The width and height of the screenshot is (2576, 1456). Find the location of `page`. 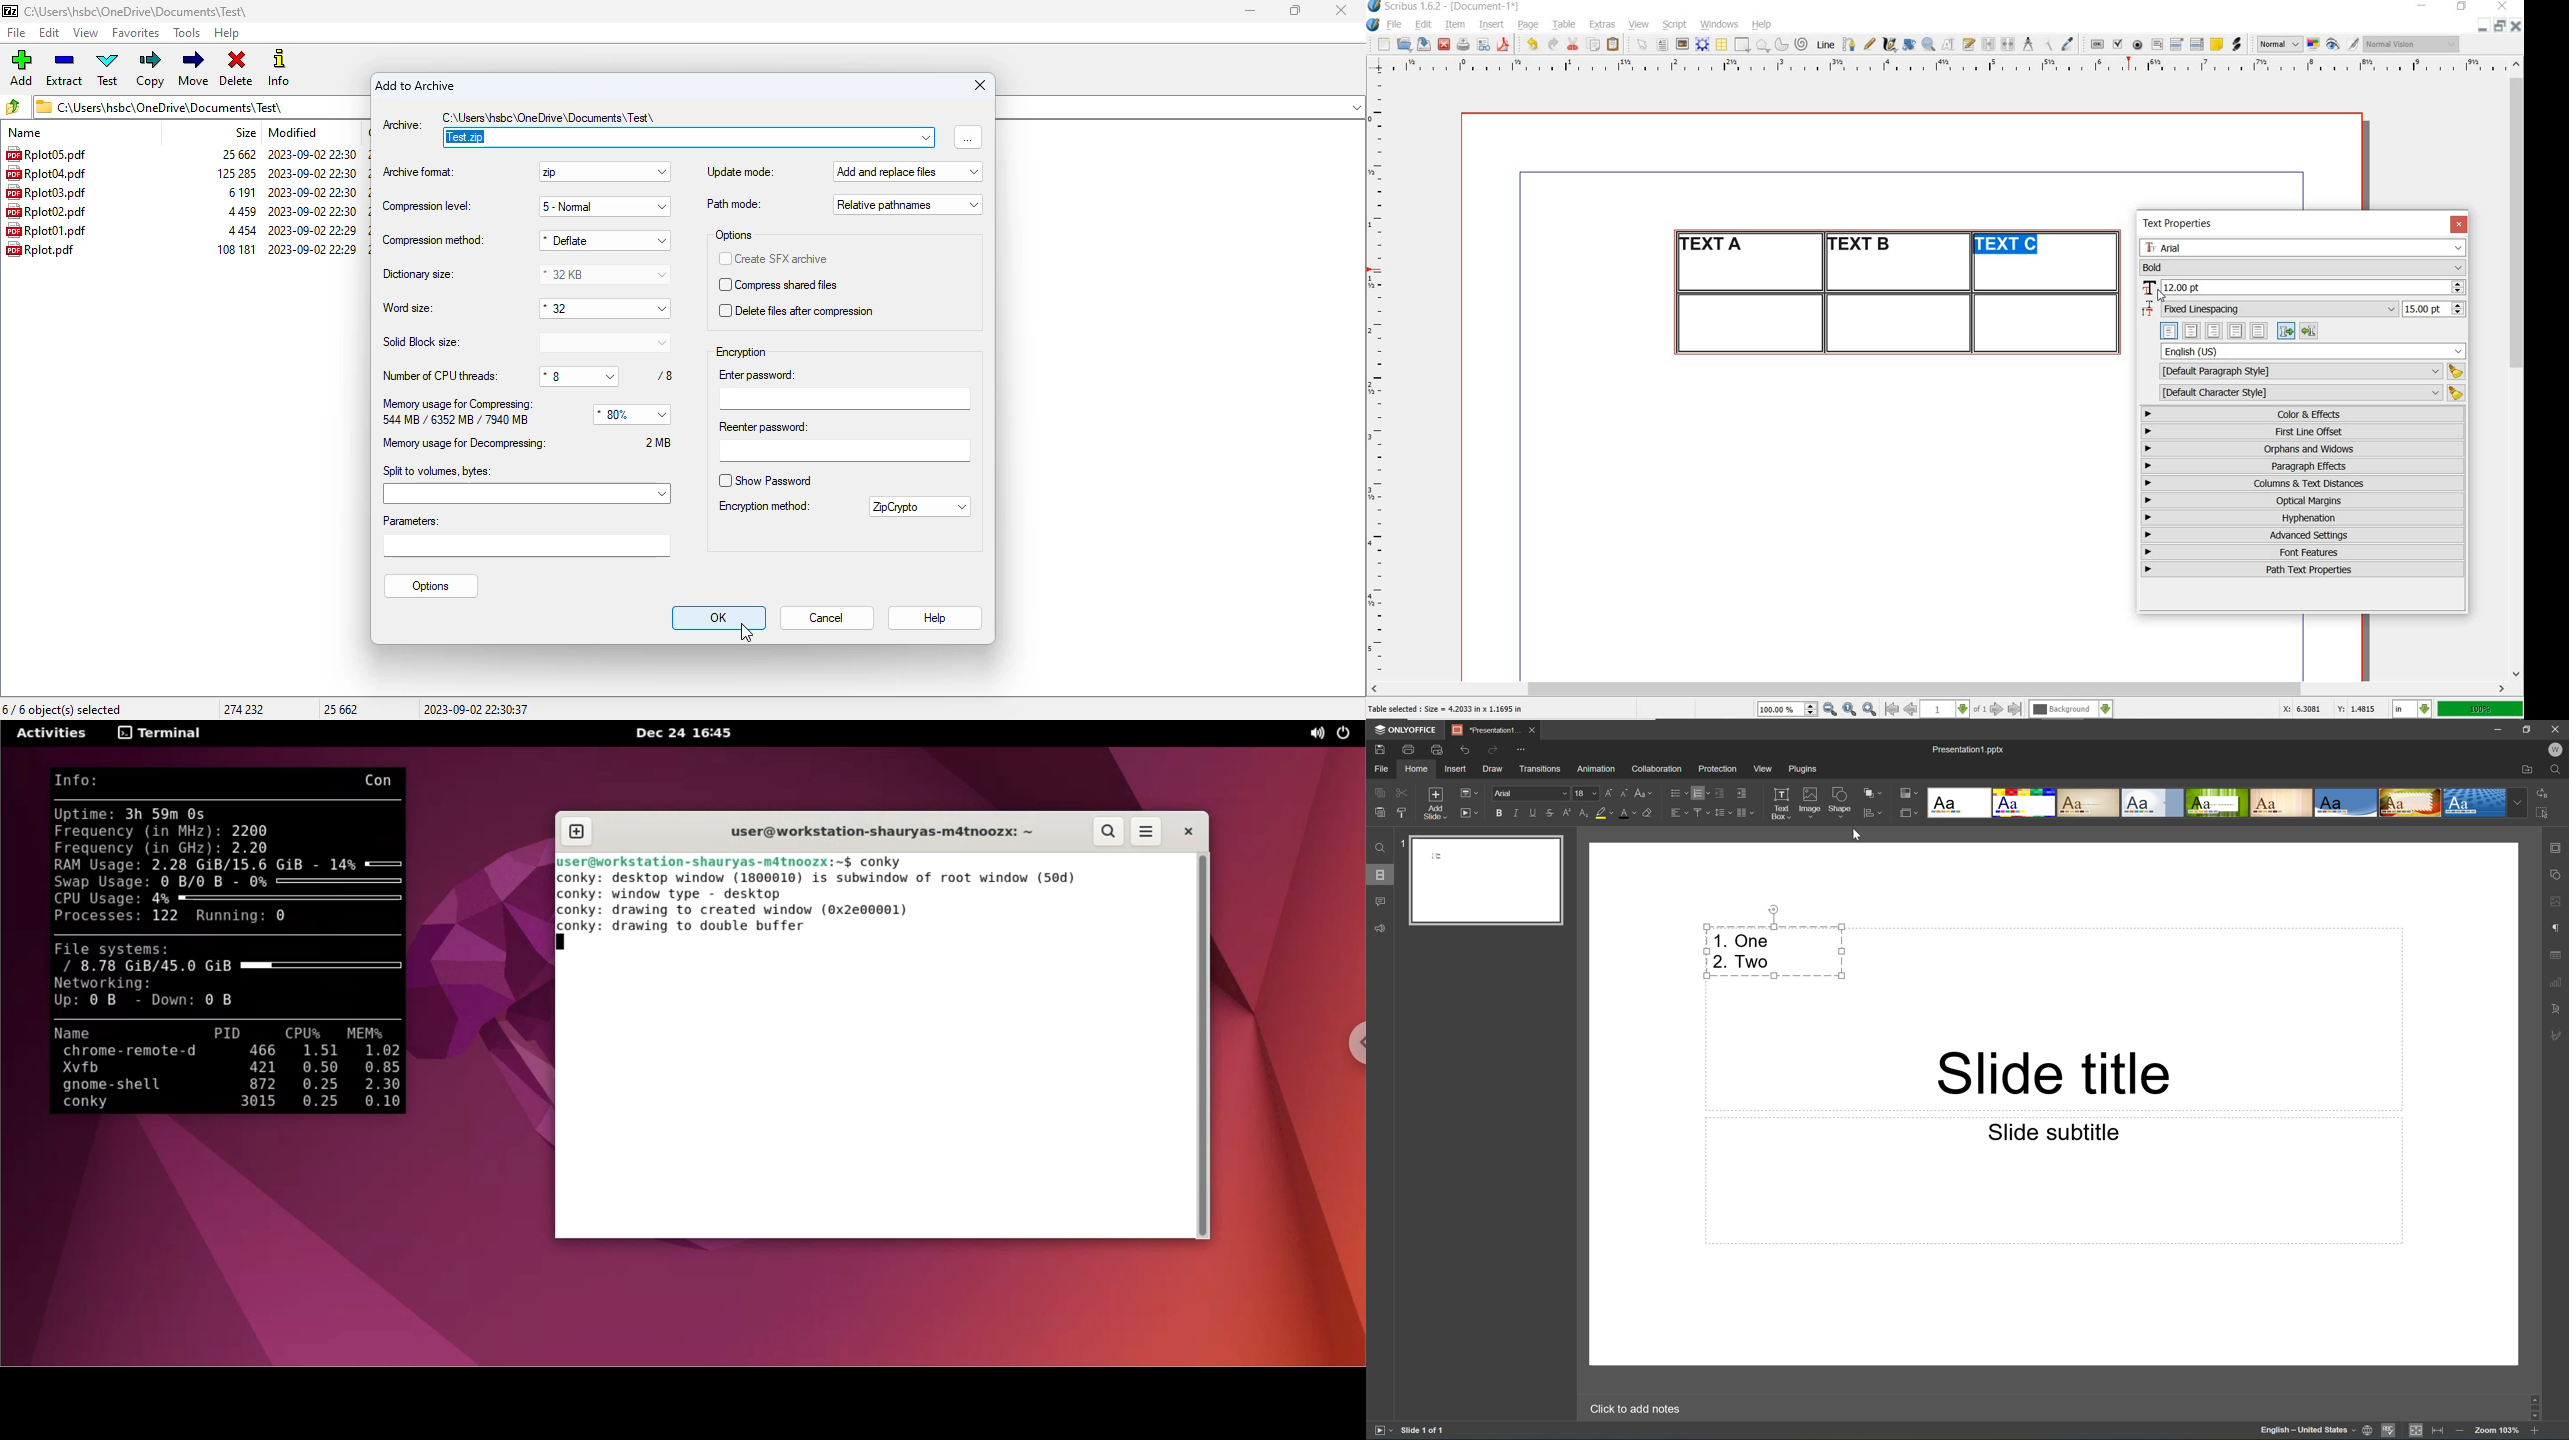

page is located at coordinates (1528, 24).